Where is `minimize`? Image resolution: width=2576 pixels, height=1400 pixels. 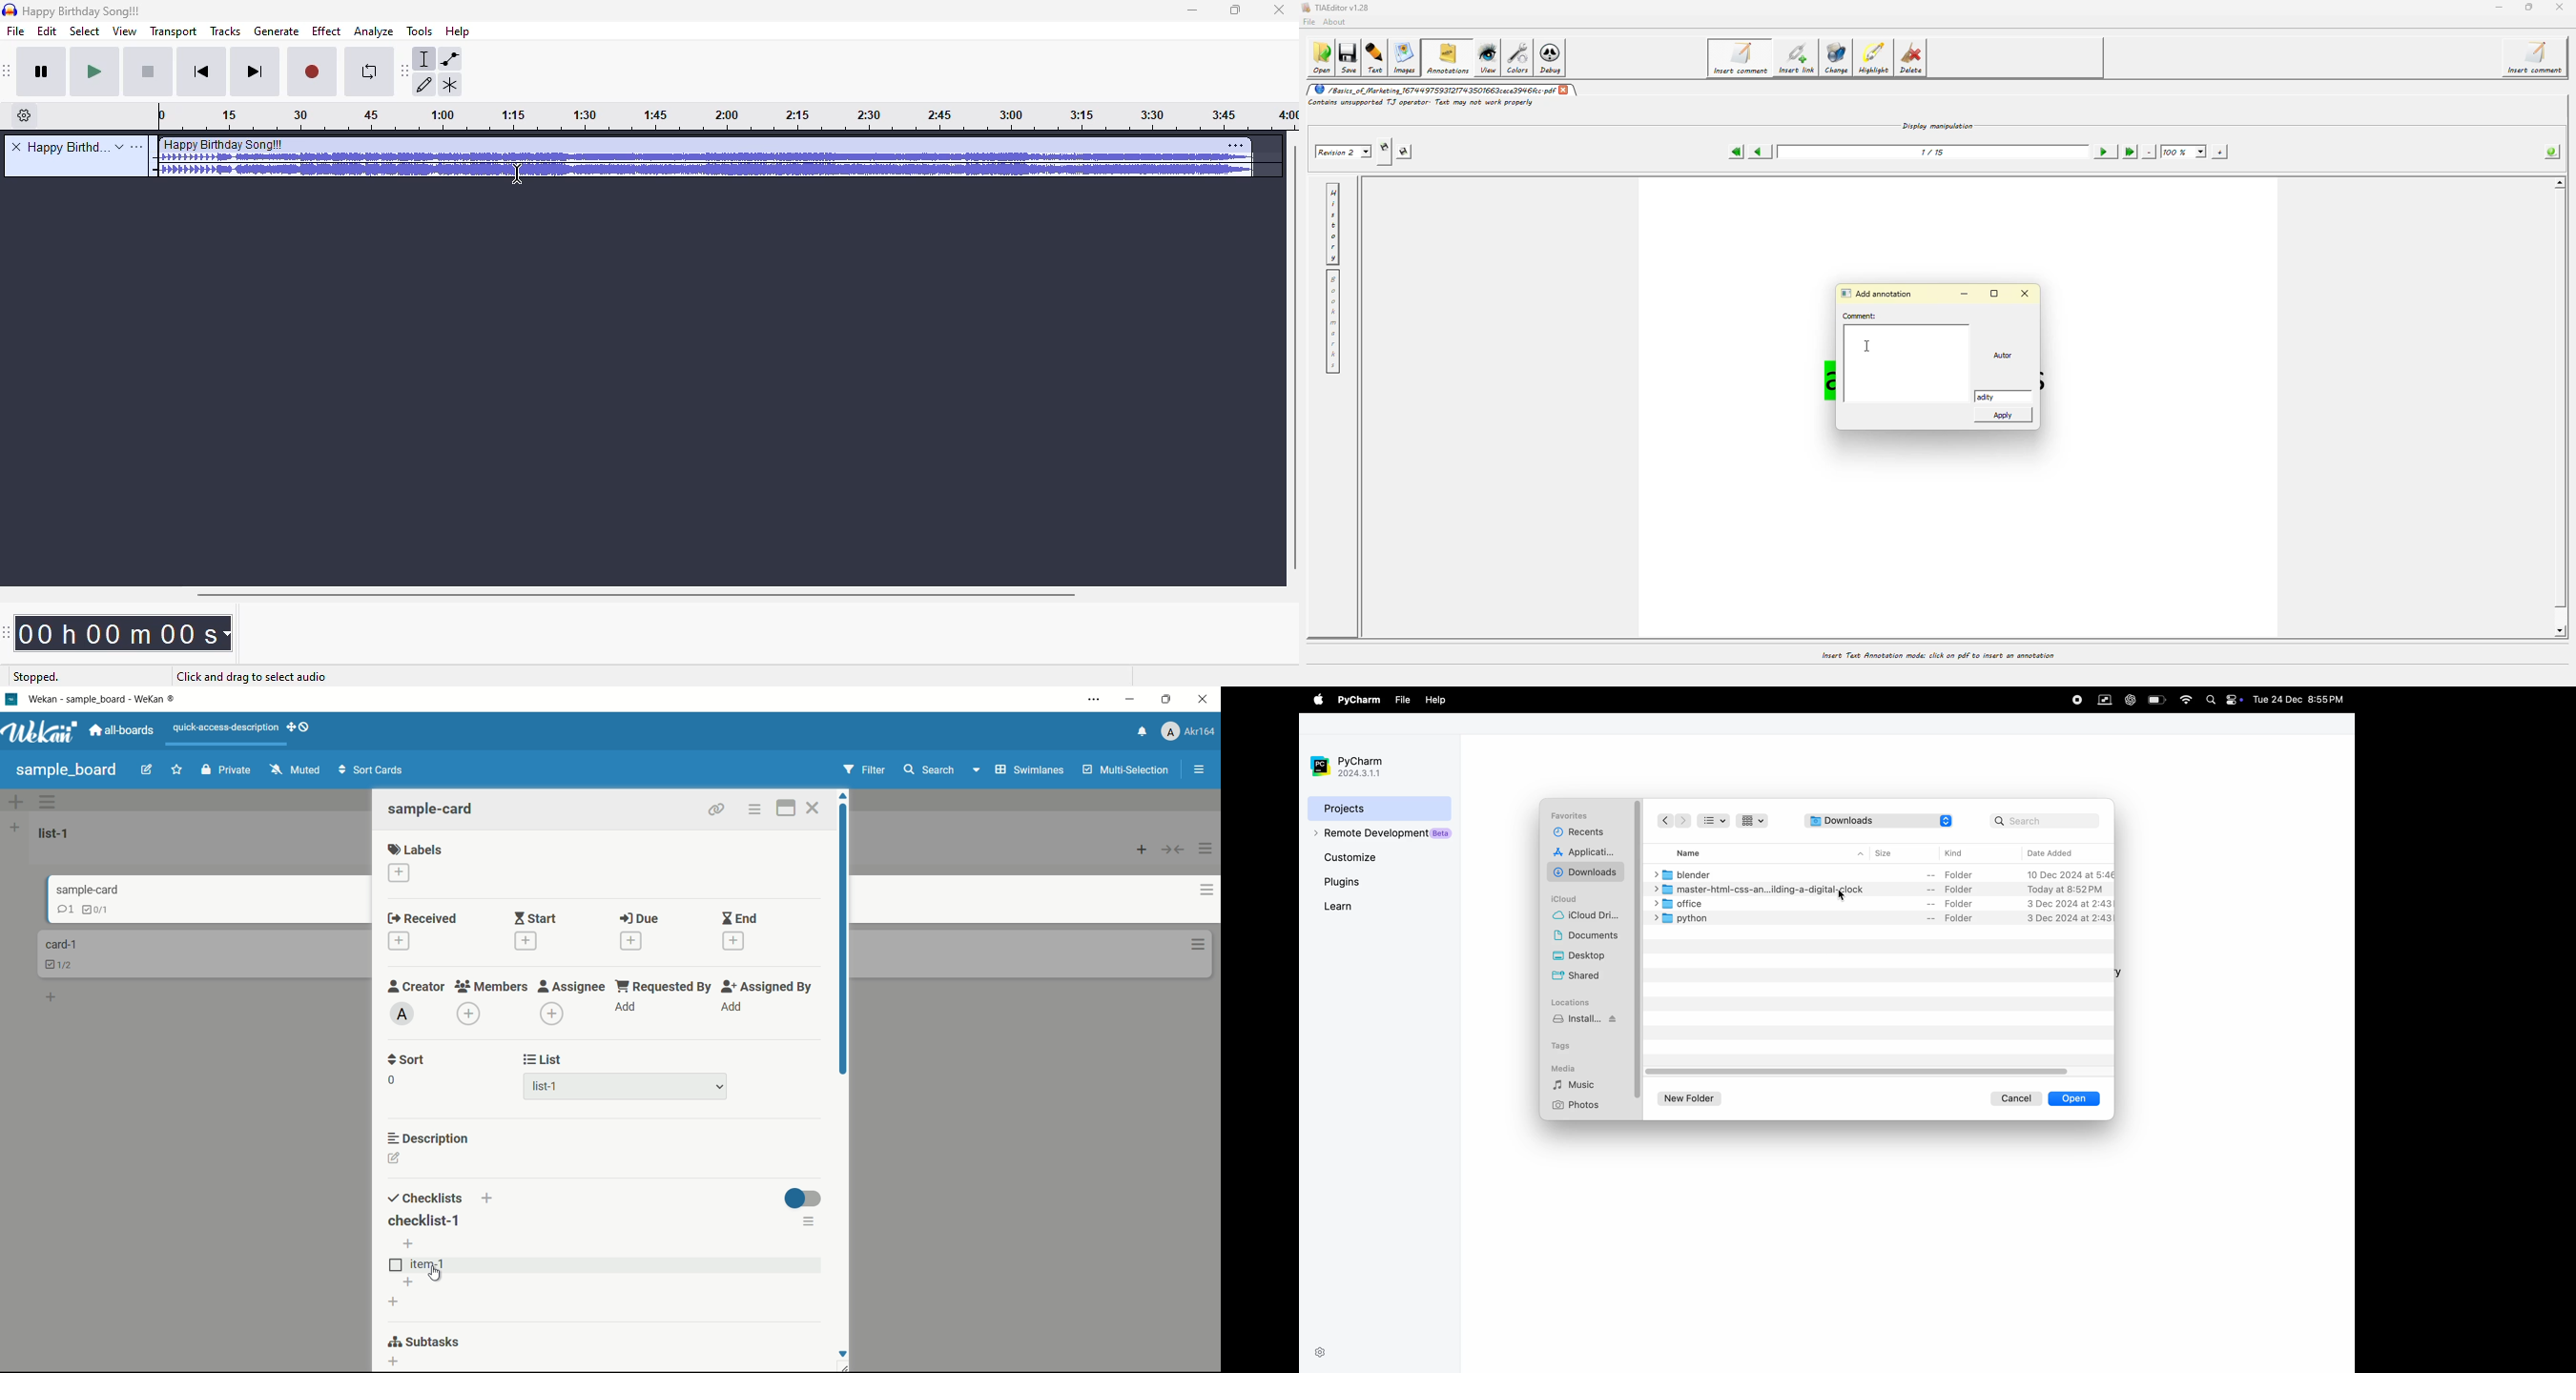 minimize is located at coordinates (1968, 295).